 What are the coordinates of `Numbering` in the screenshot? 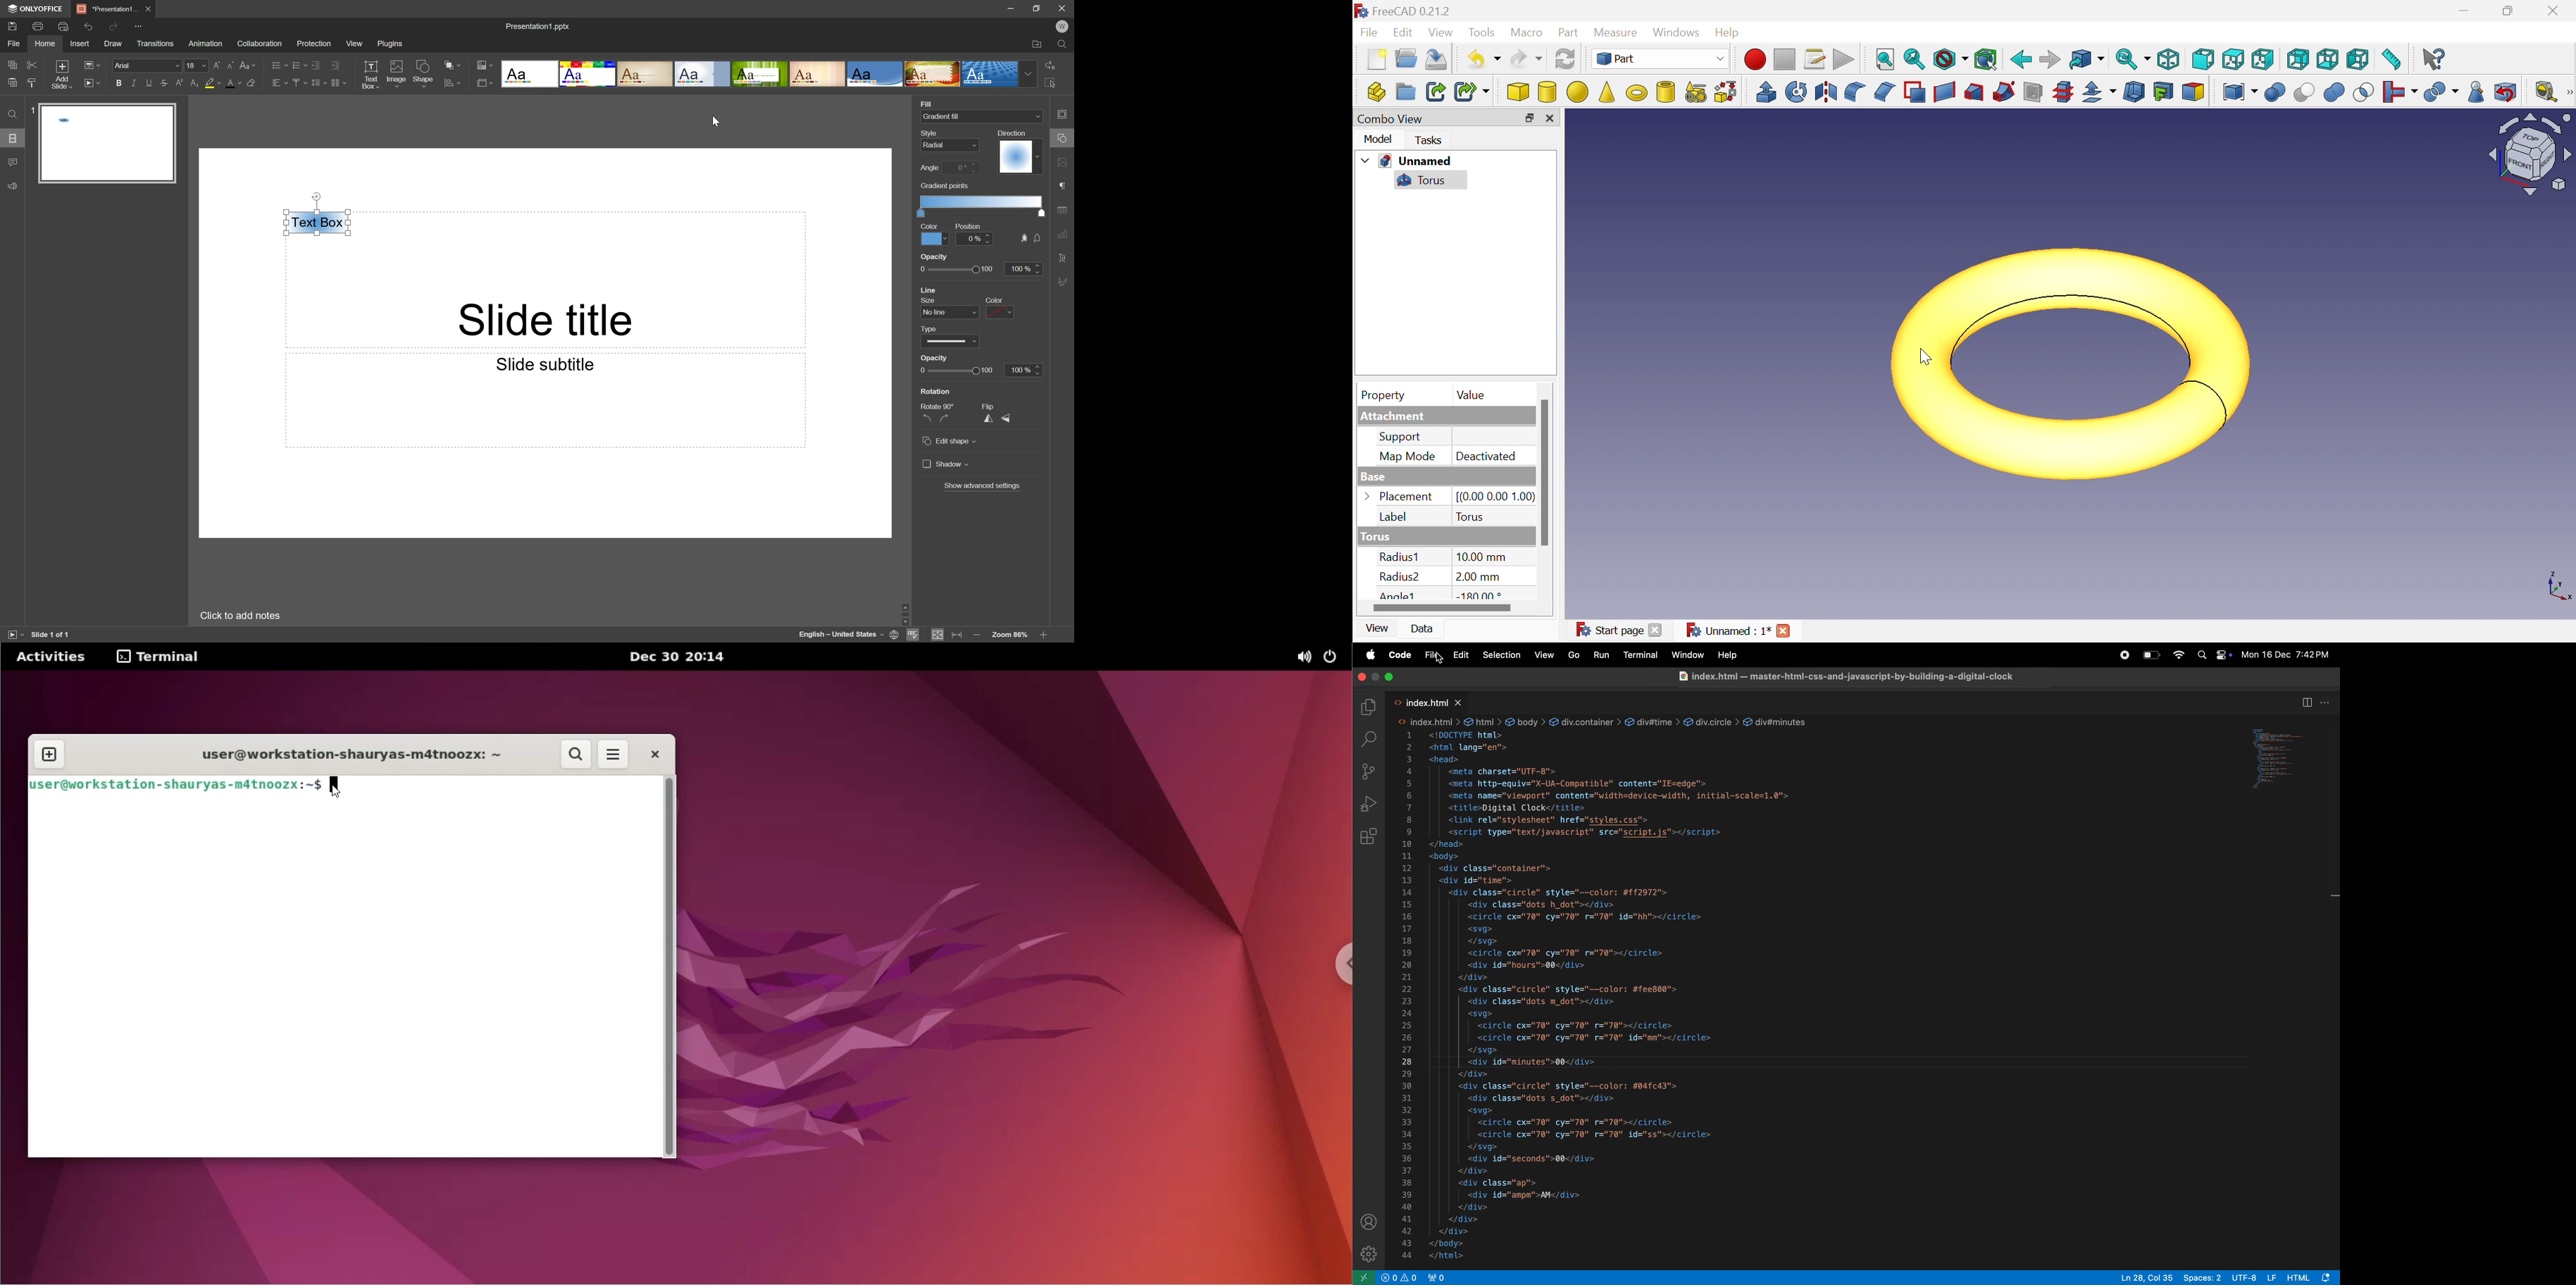 It's located at (296, 65).